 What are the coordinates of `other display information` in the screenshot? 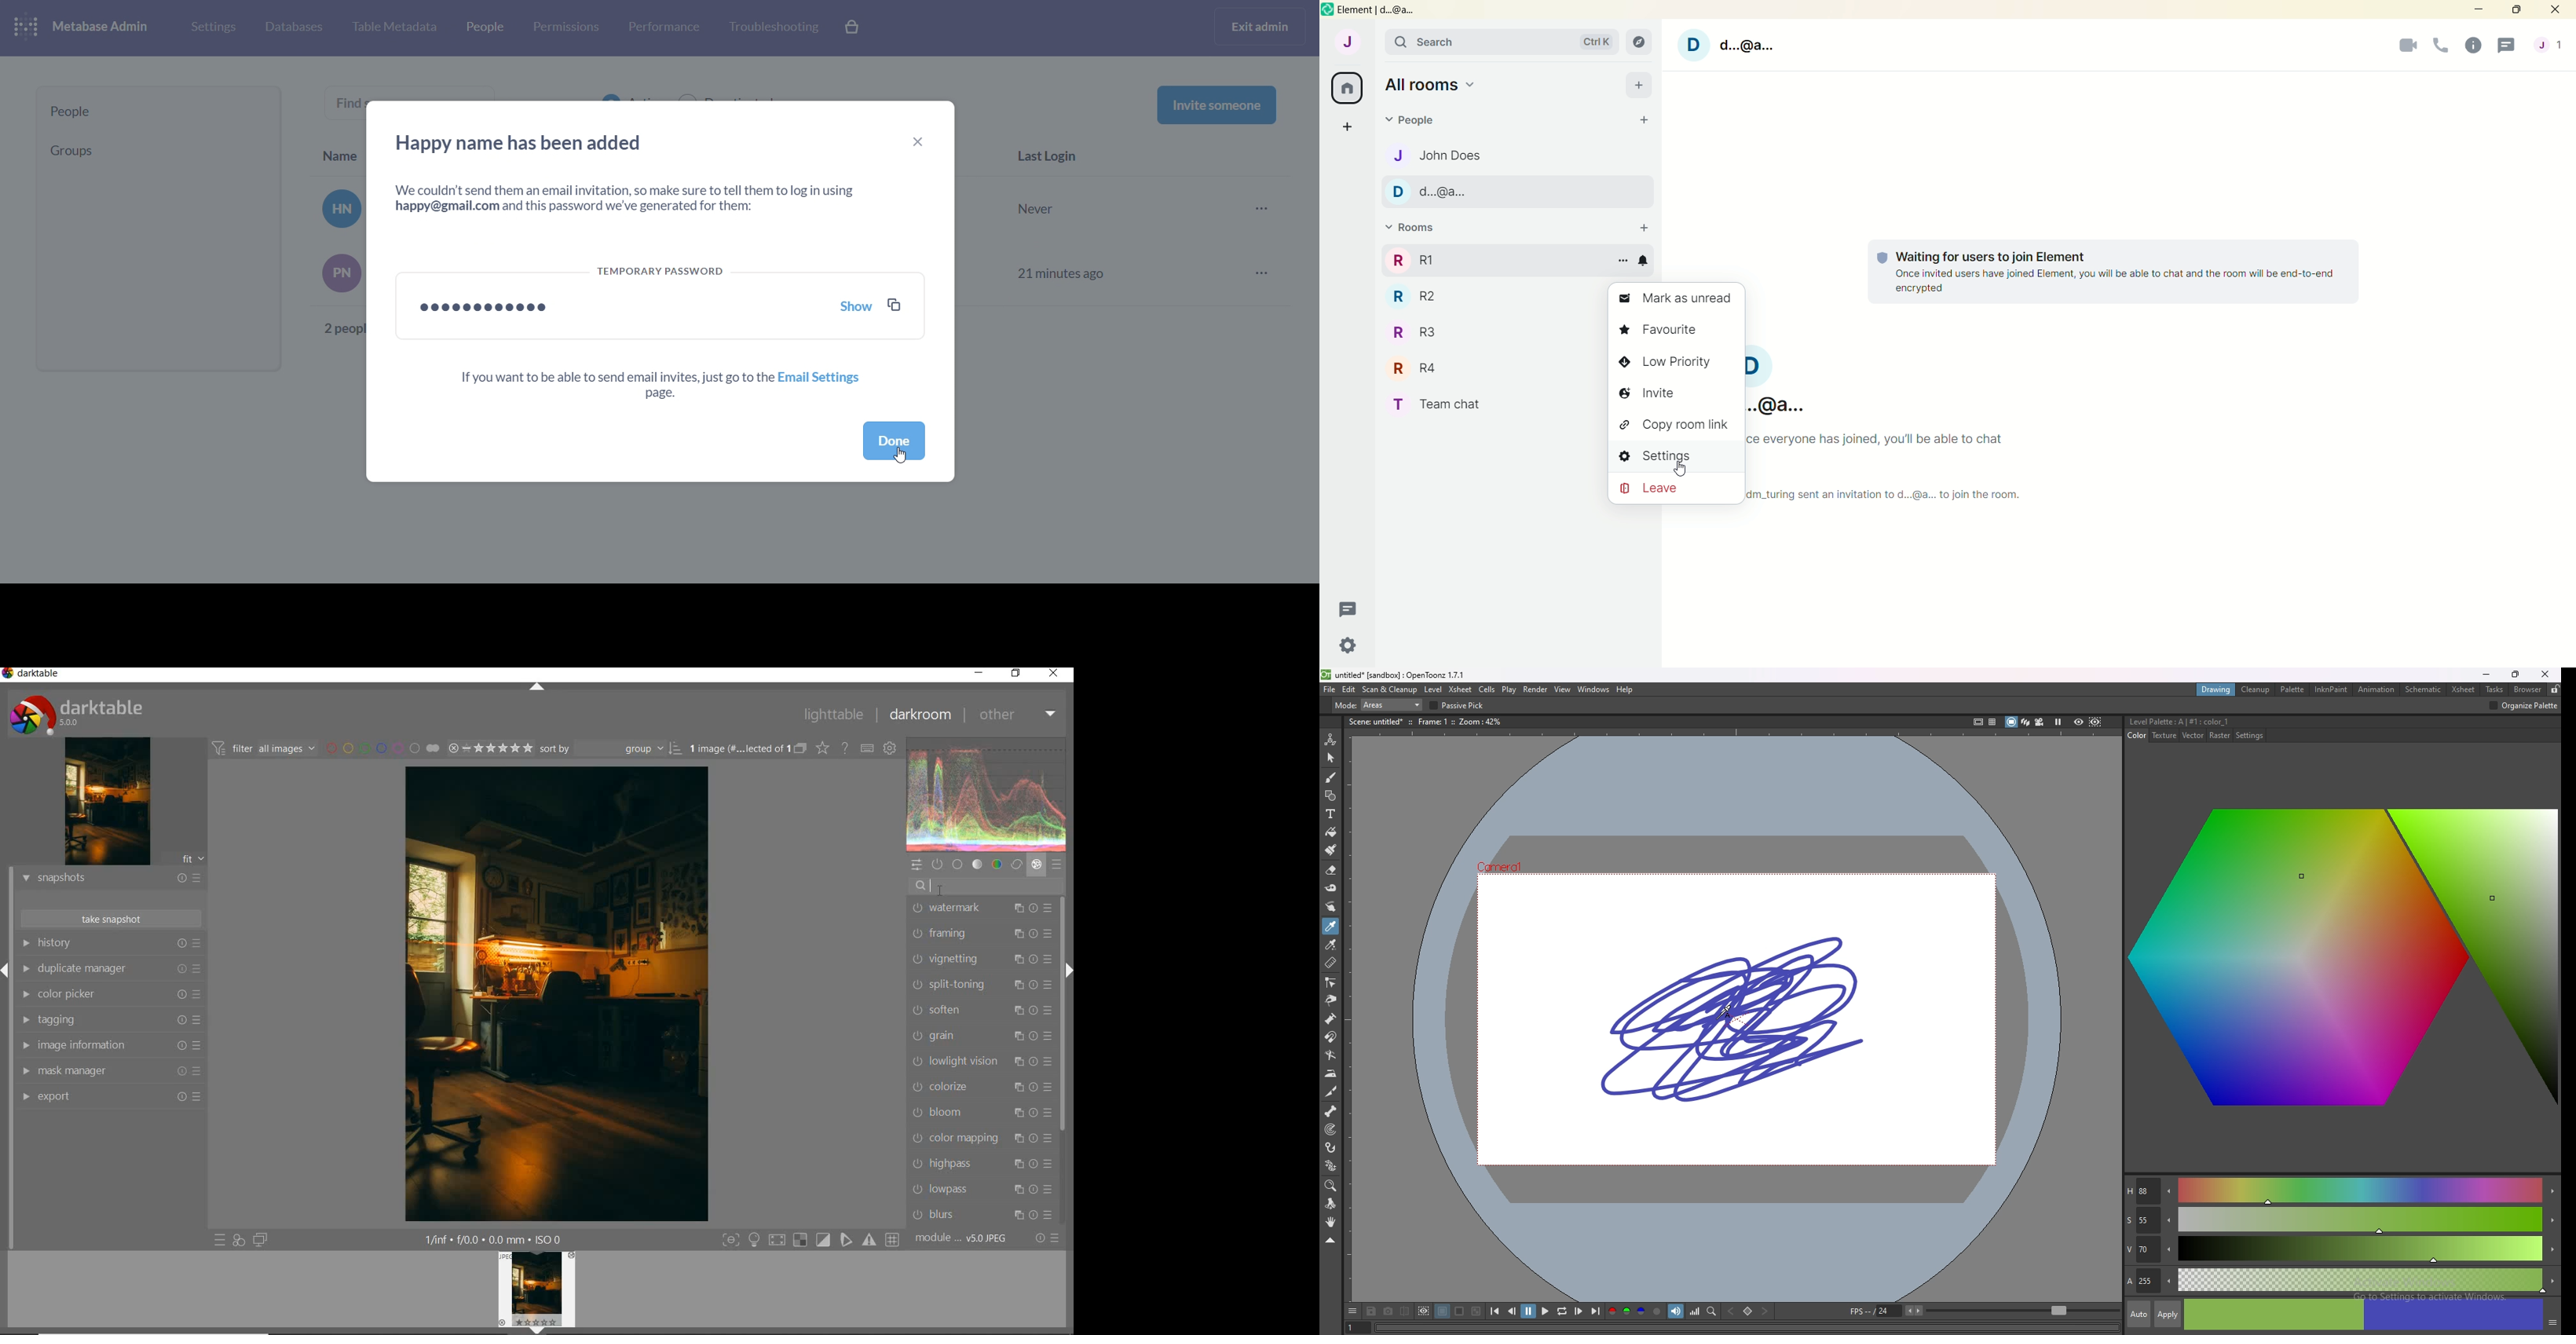 It's located at (492, 1240).